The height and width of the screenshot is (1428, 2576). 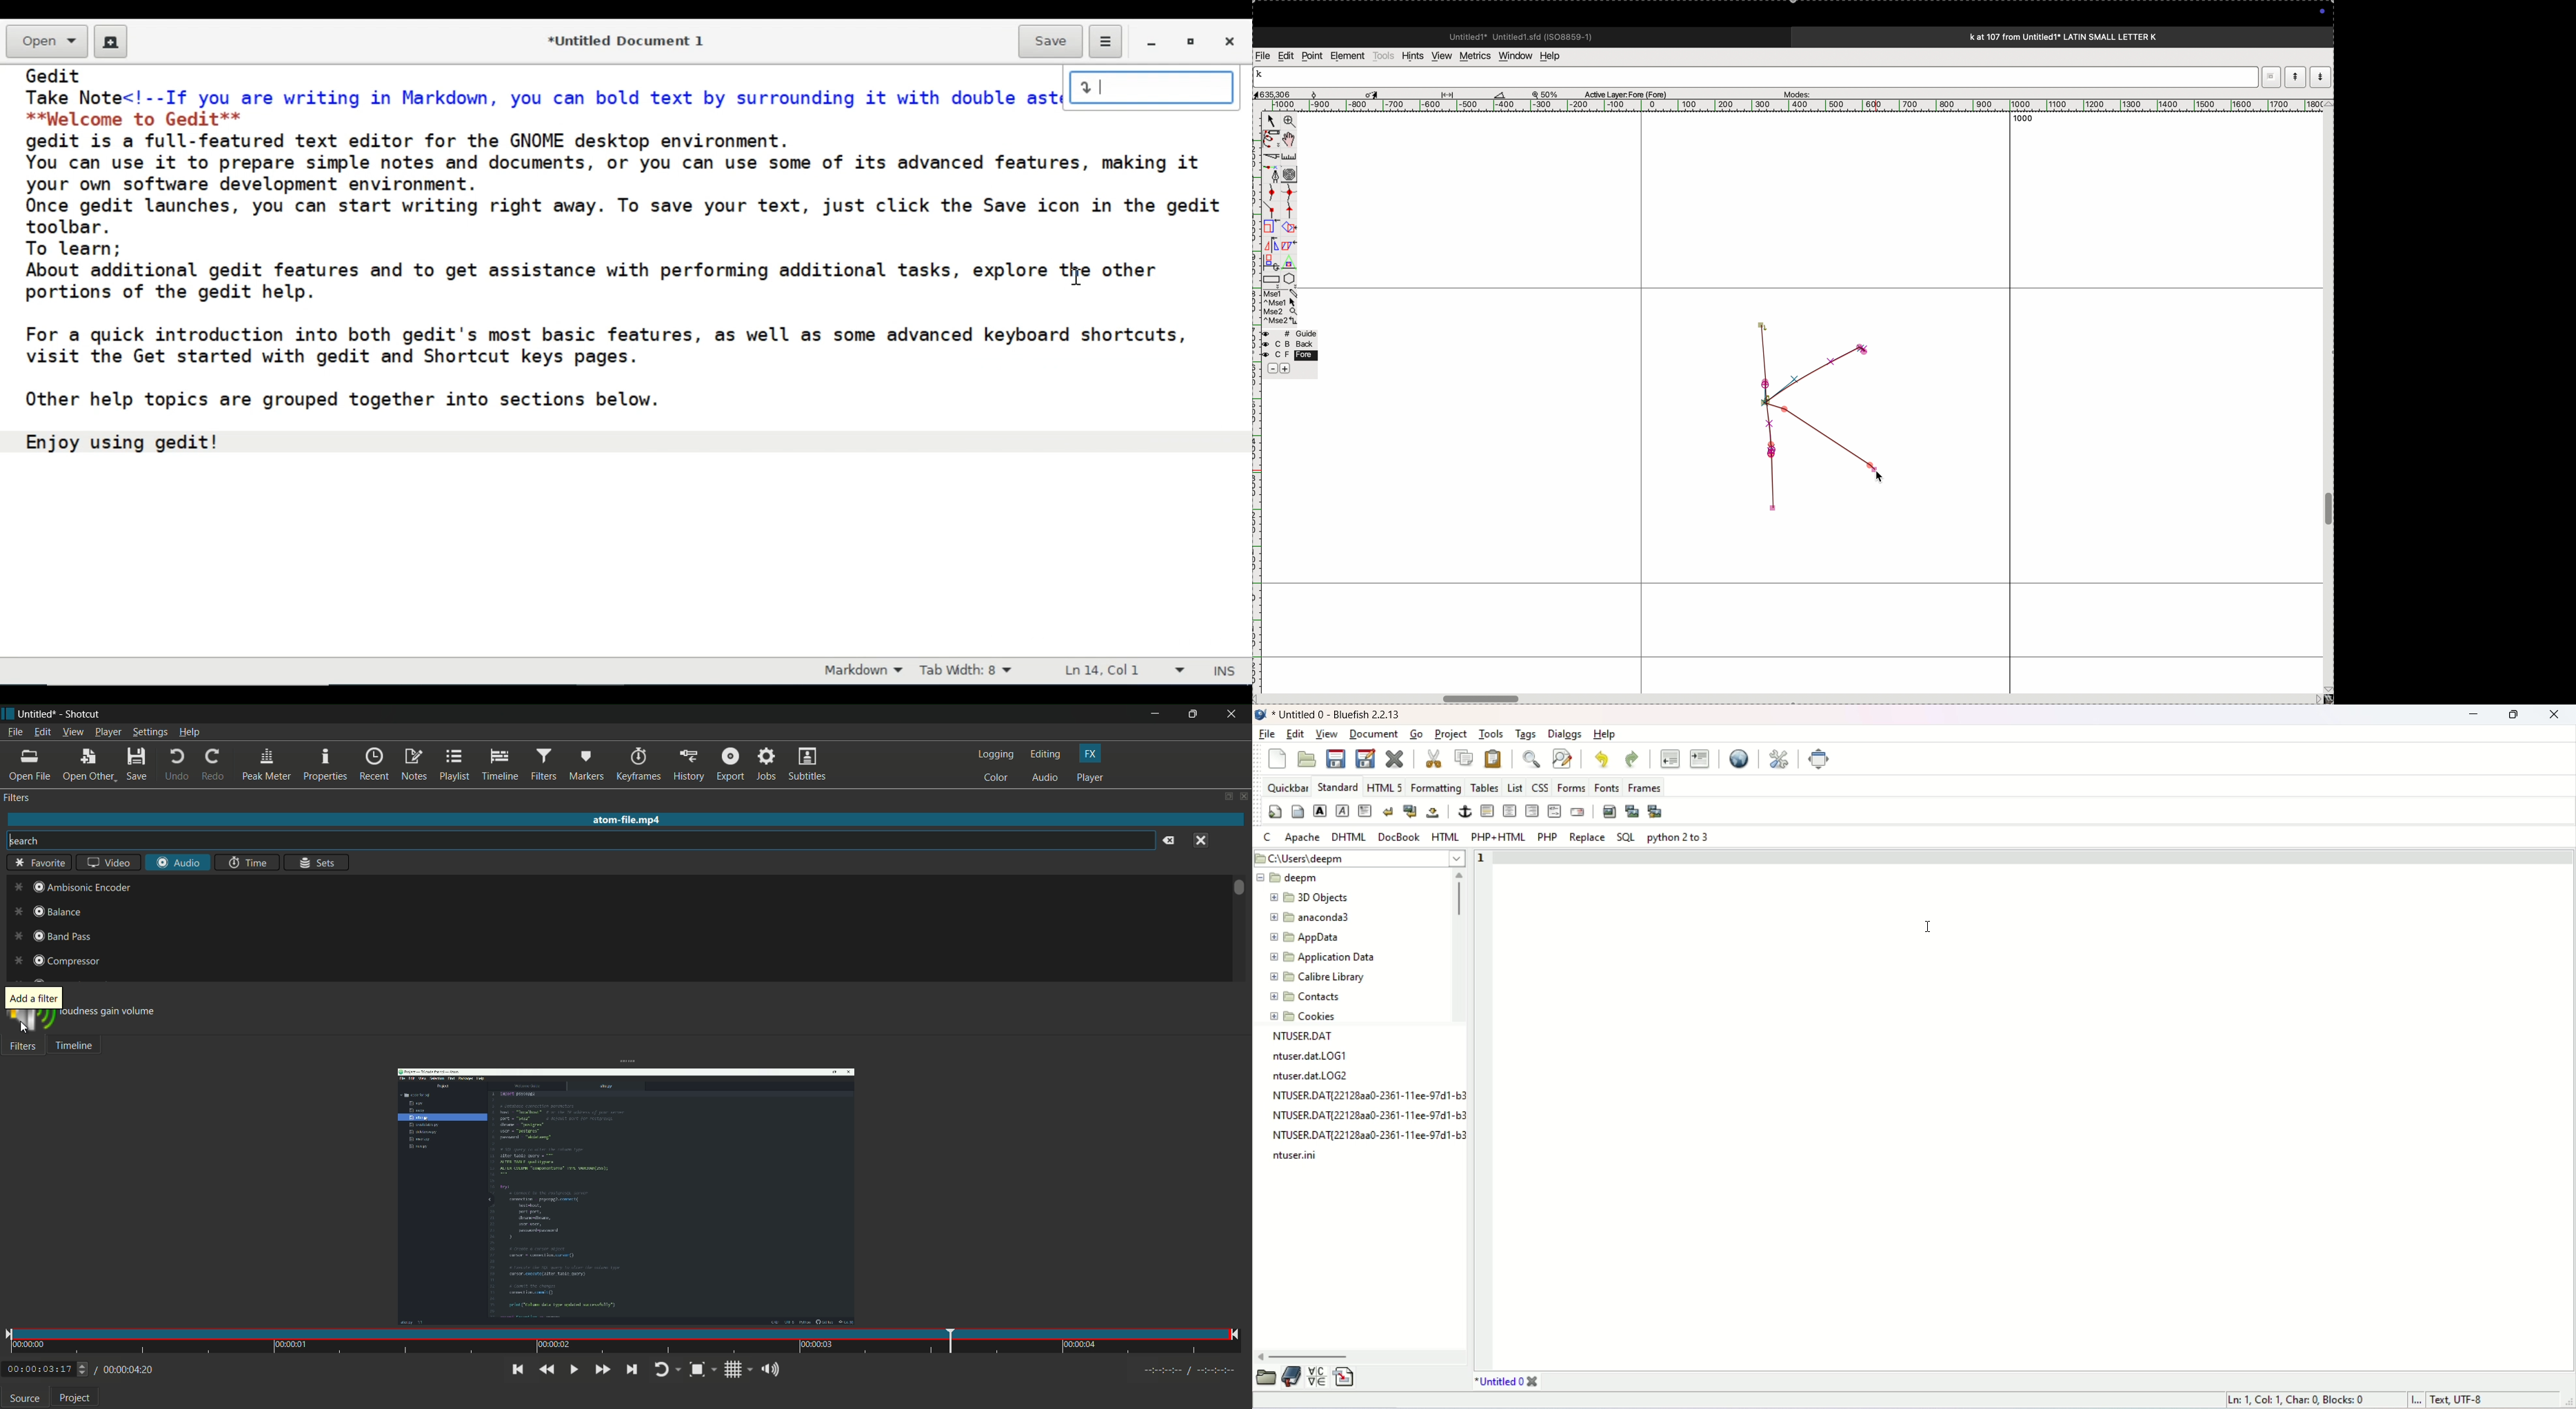 I want to click on view, so click(x=1439, y=56).